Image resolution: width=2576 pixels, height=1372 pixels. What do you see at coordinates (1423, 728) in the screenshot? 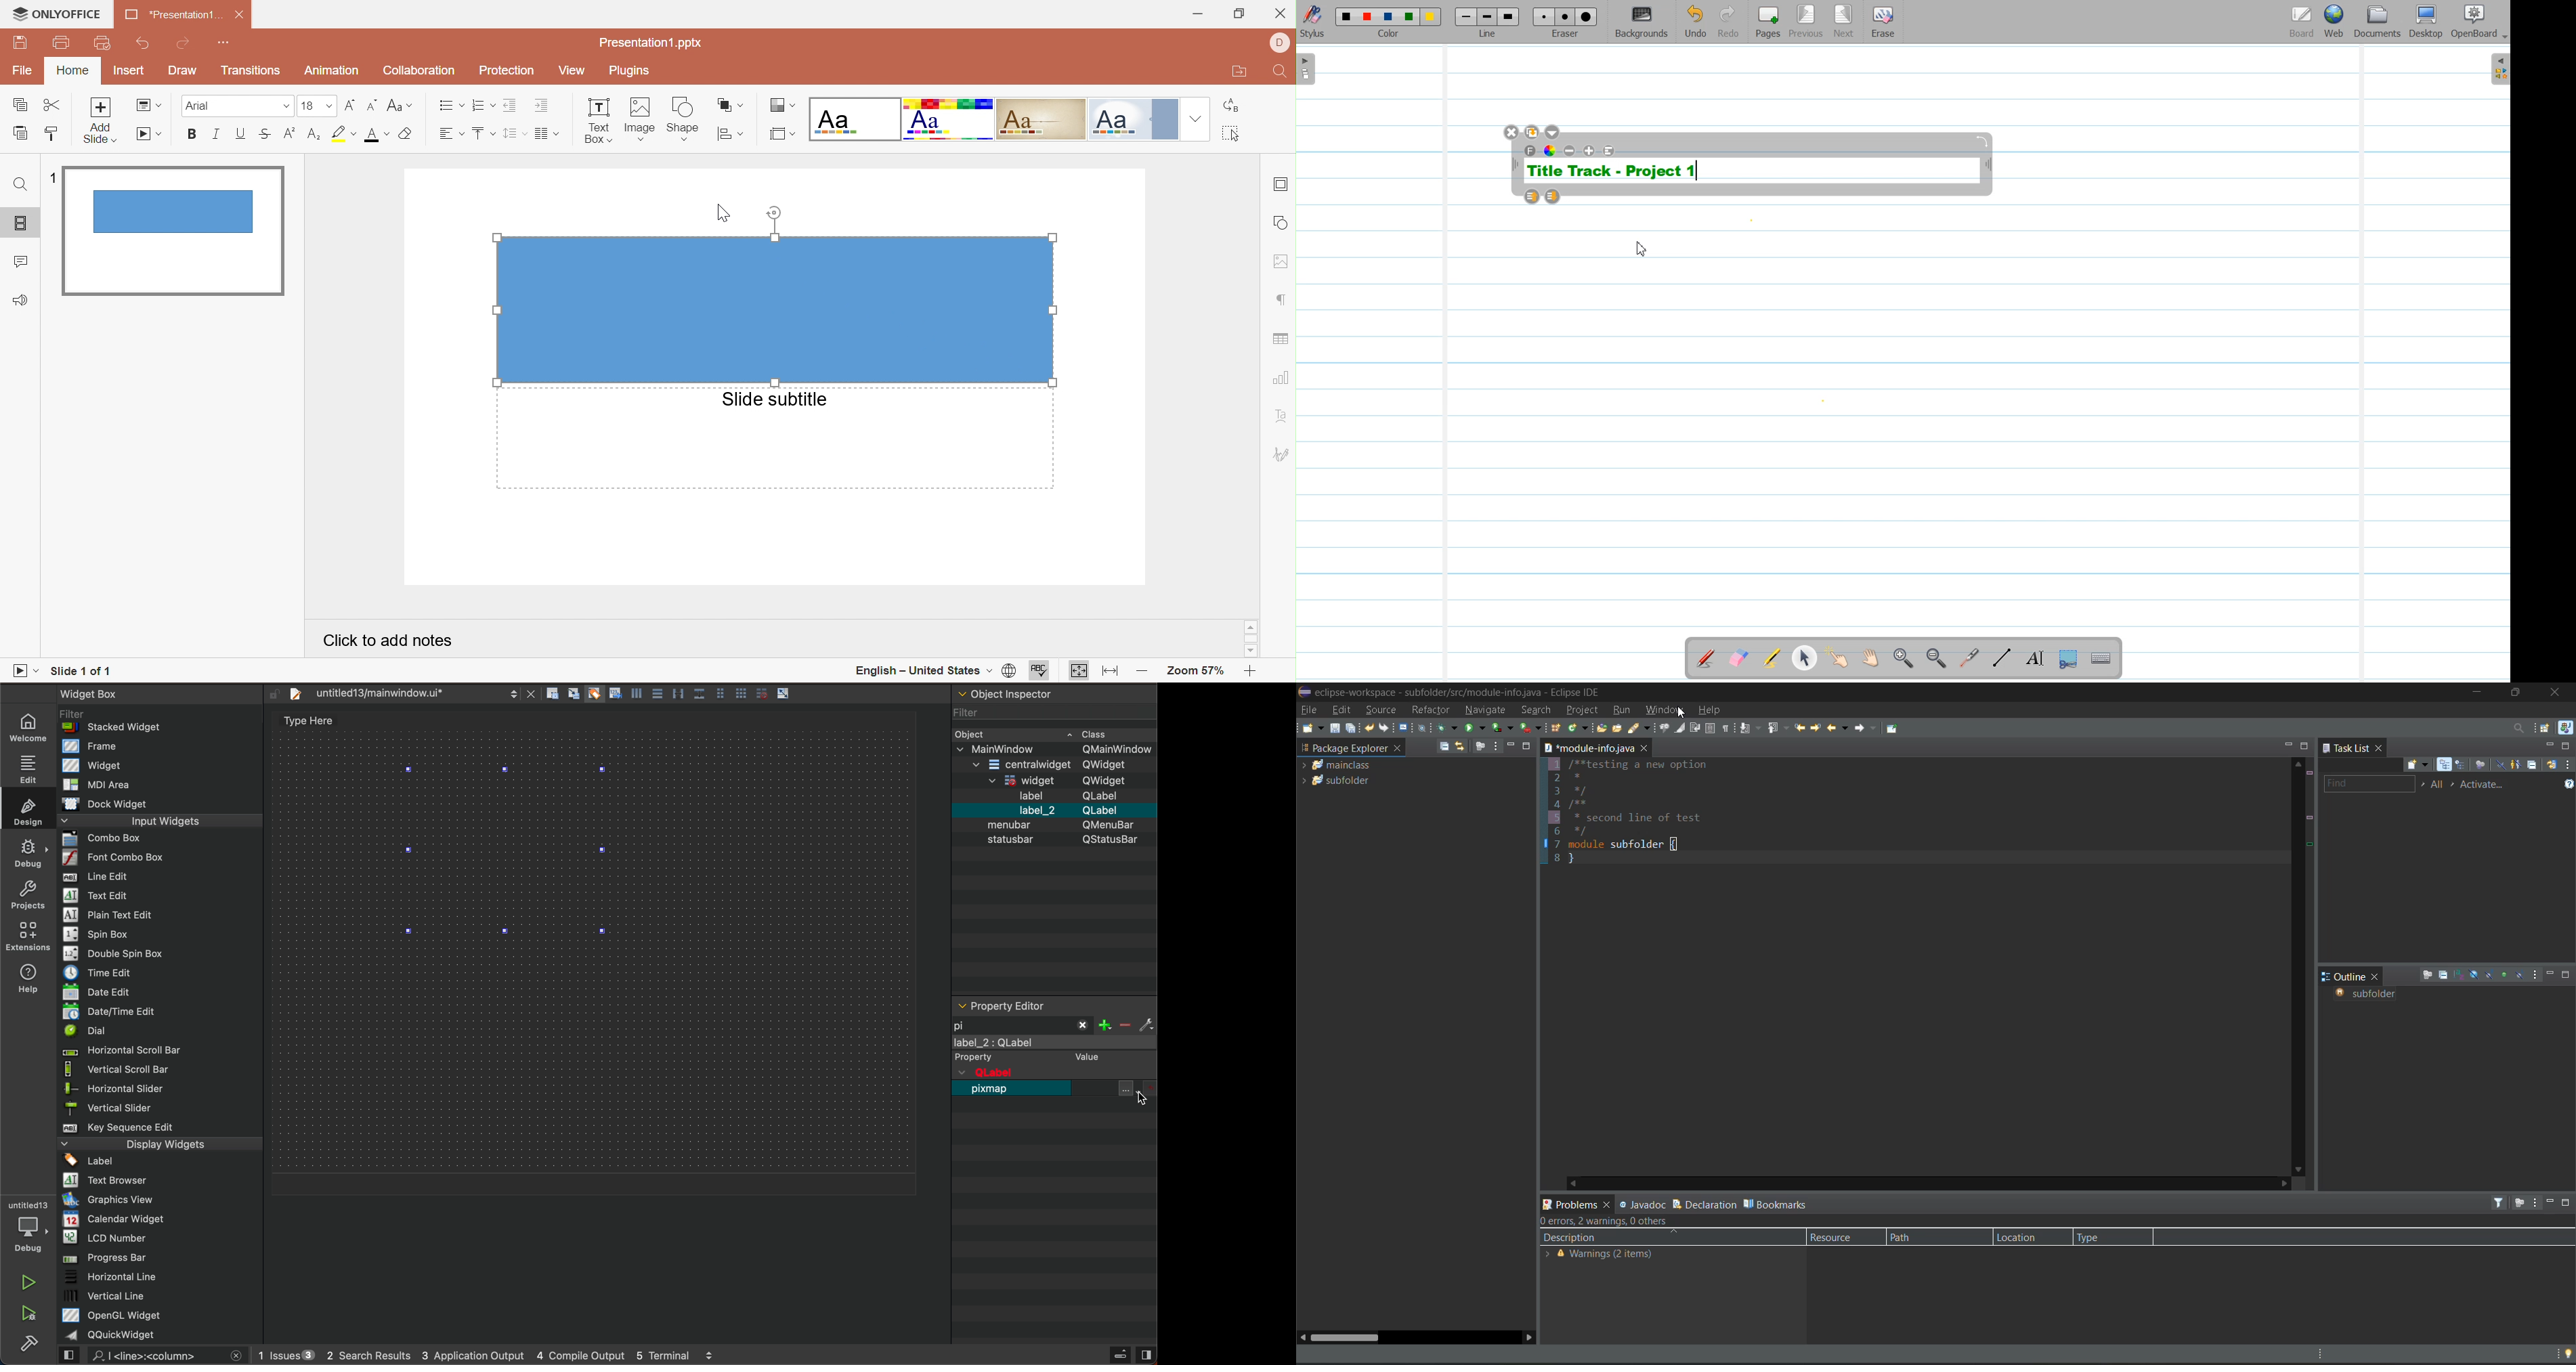
I see `skip all breakpoints` at bounding box center [1423, 728].